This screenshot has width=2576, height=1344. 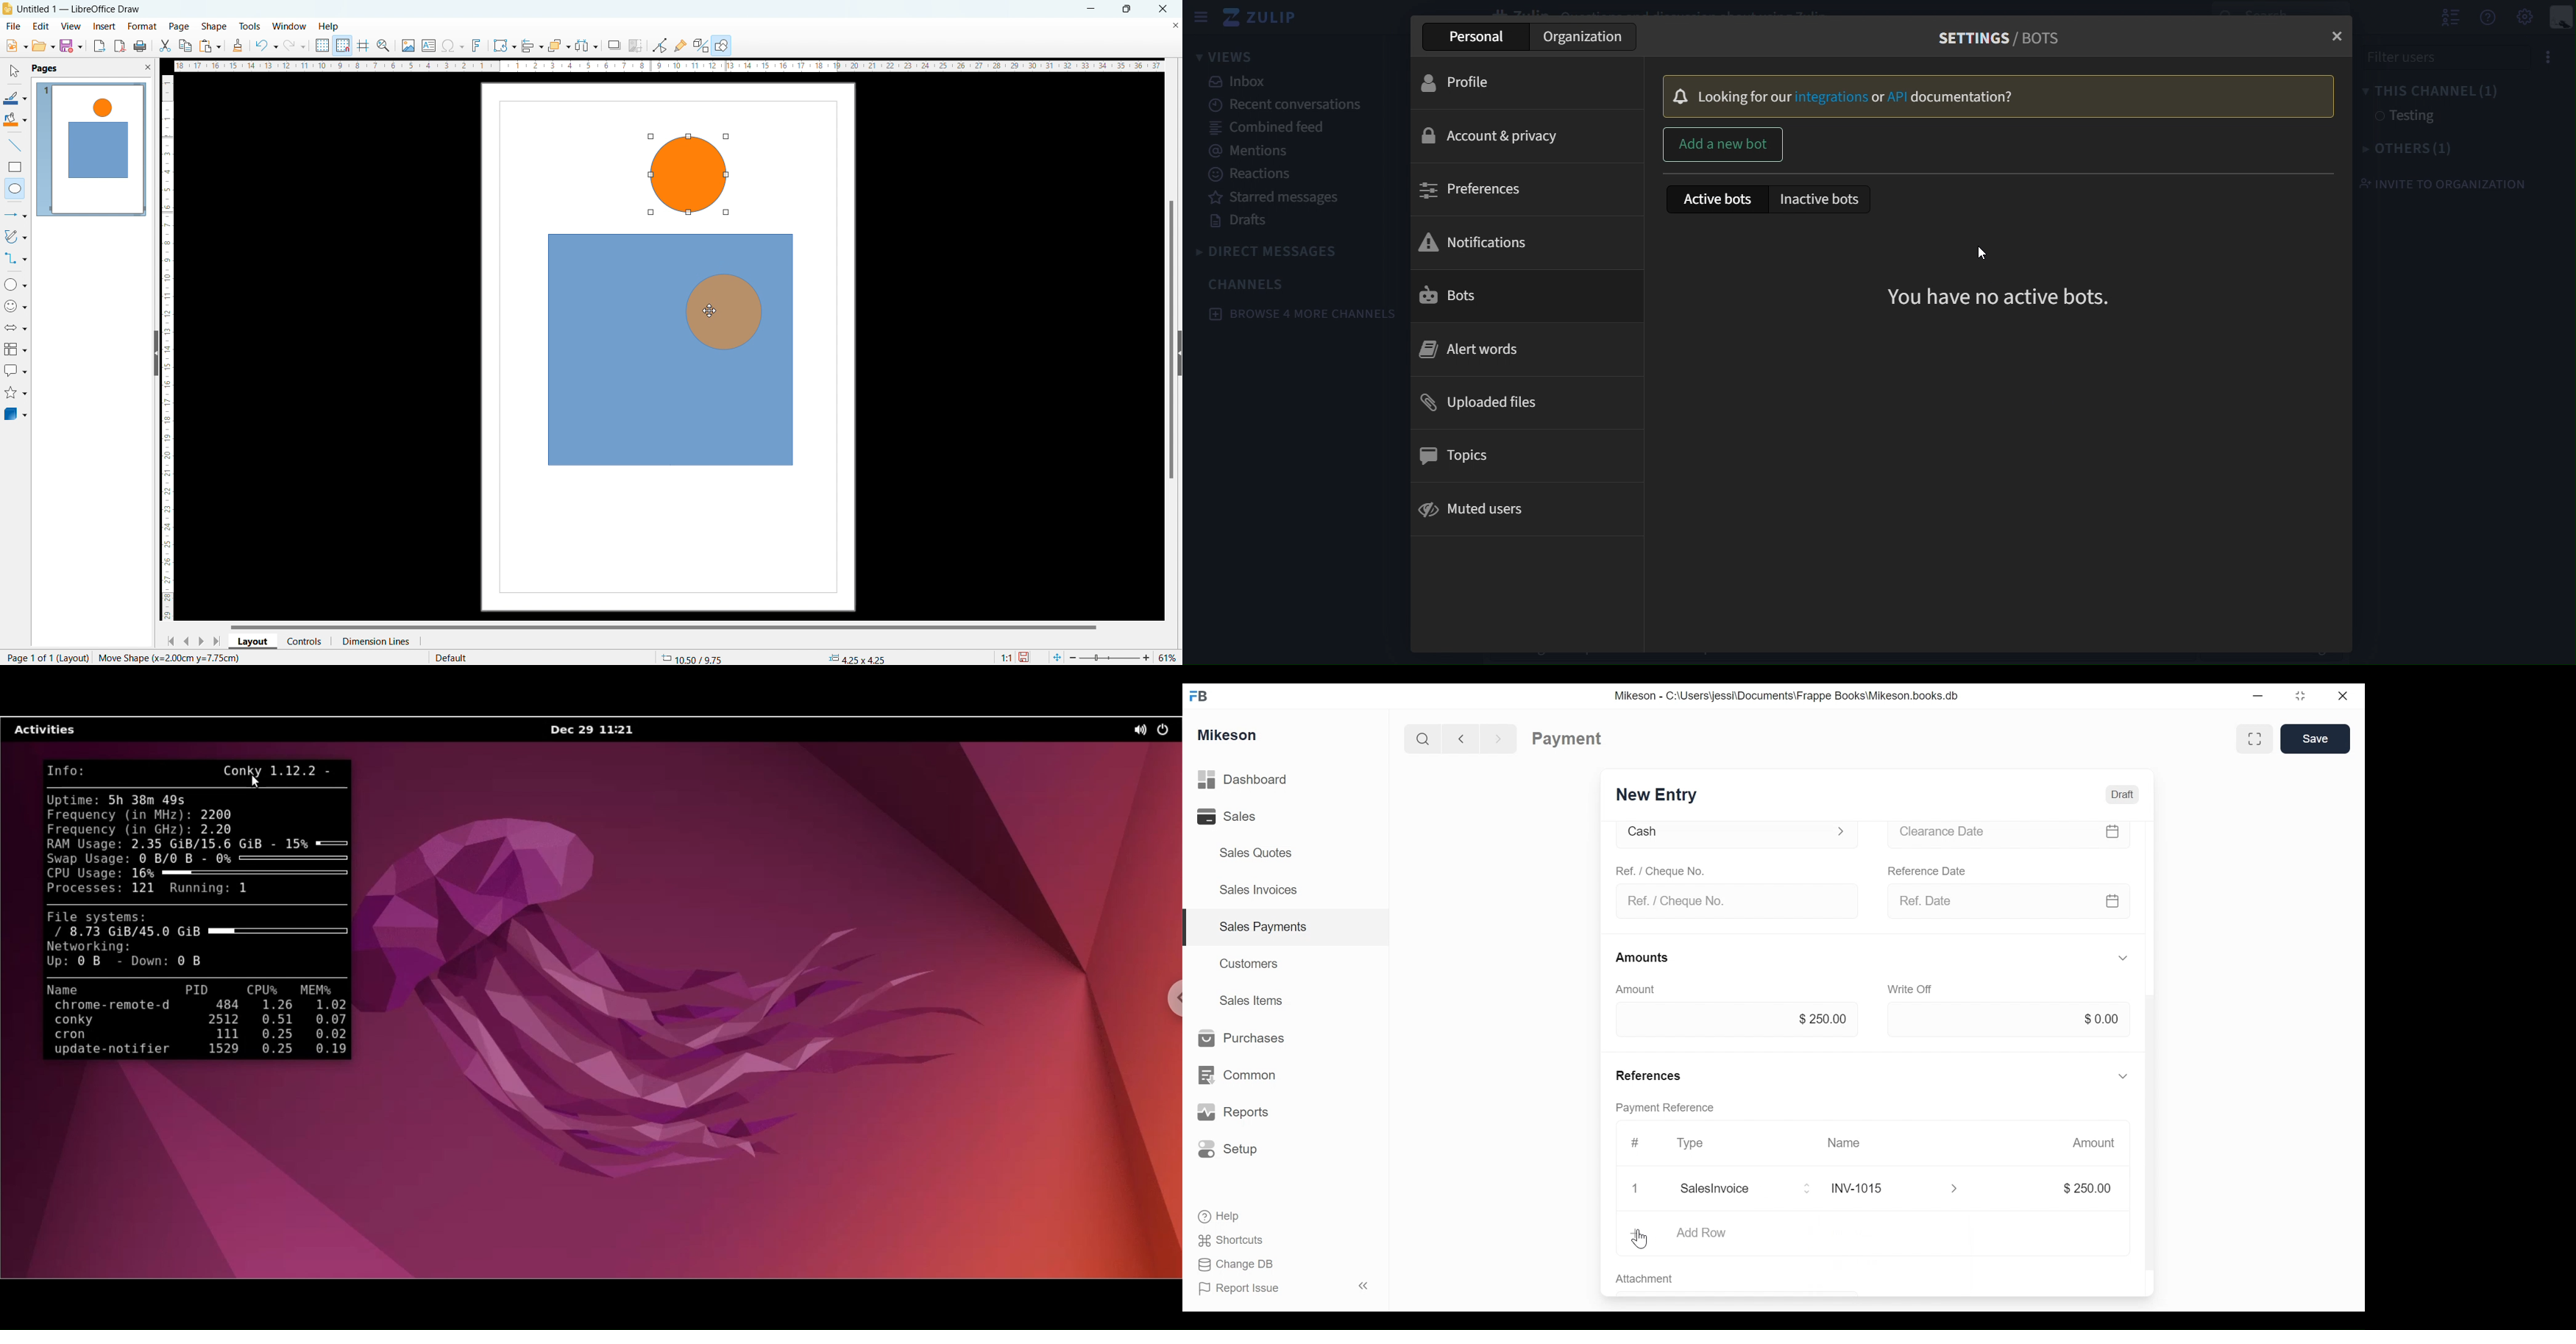 I want to click on transformations, so click(x=504, y=46).